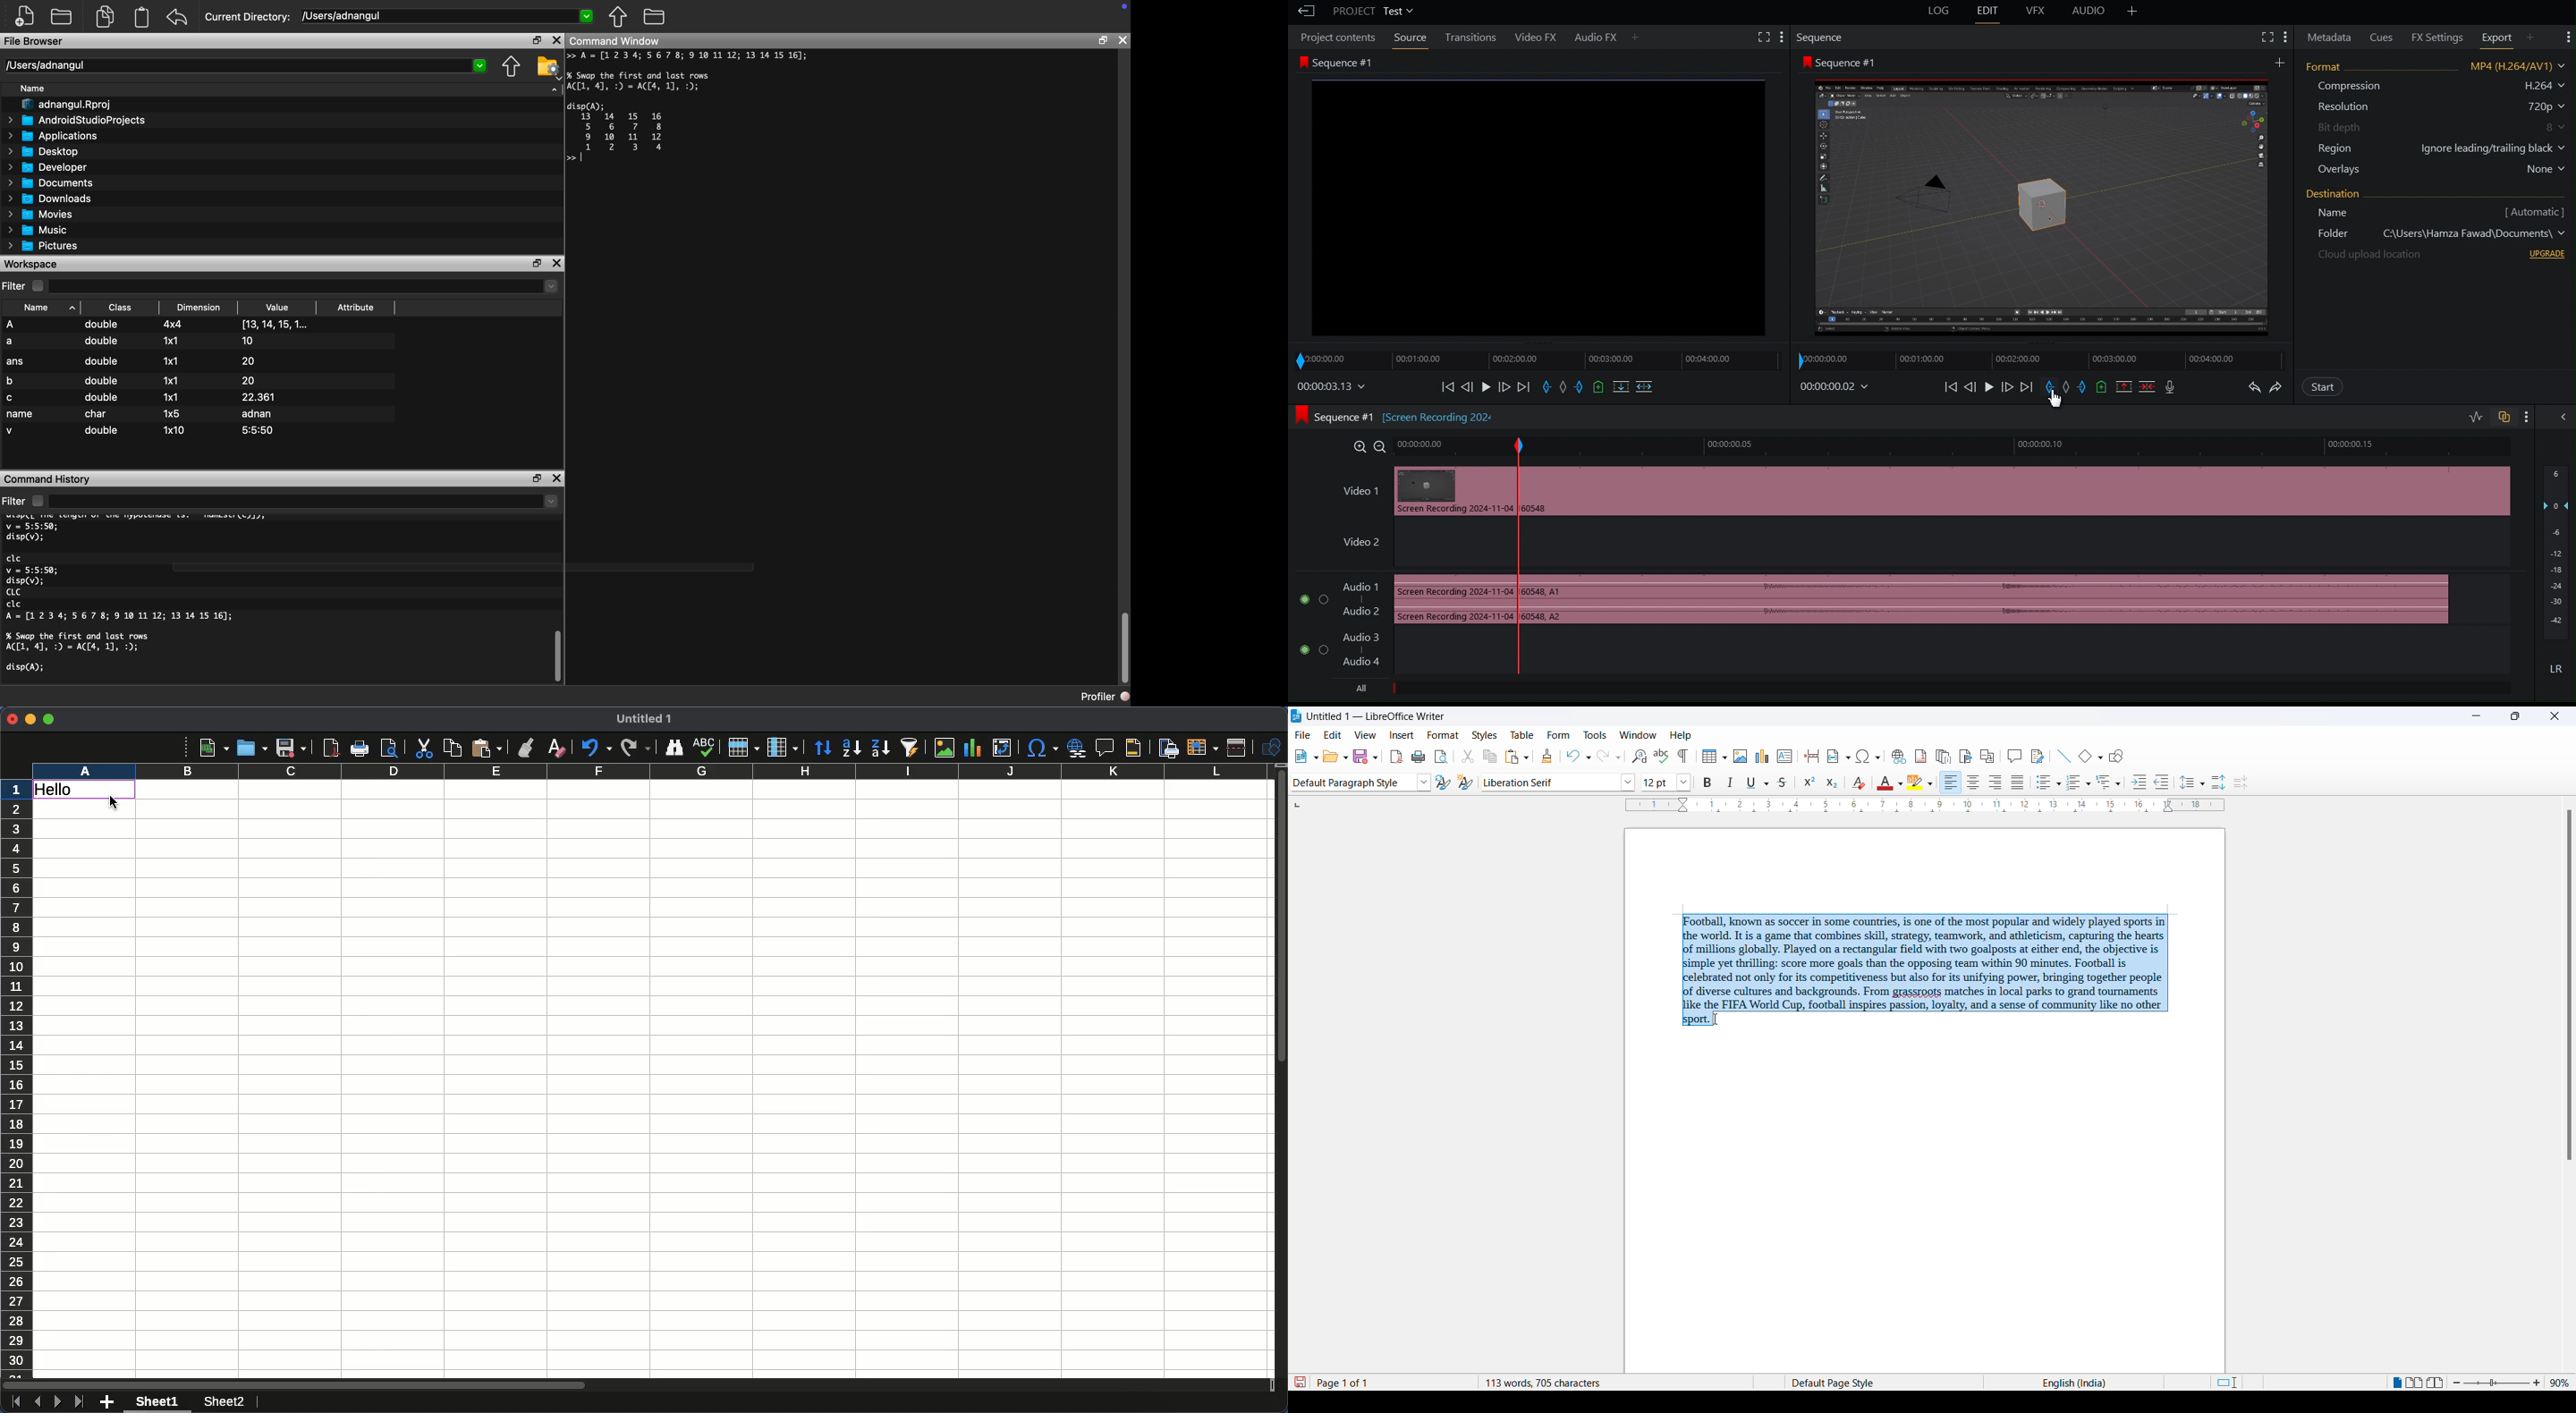  What do you see at coordinates (2031, 360) in the screenshot?
I see `Timeline` at bounding box center [2031, 360].